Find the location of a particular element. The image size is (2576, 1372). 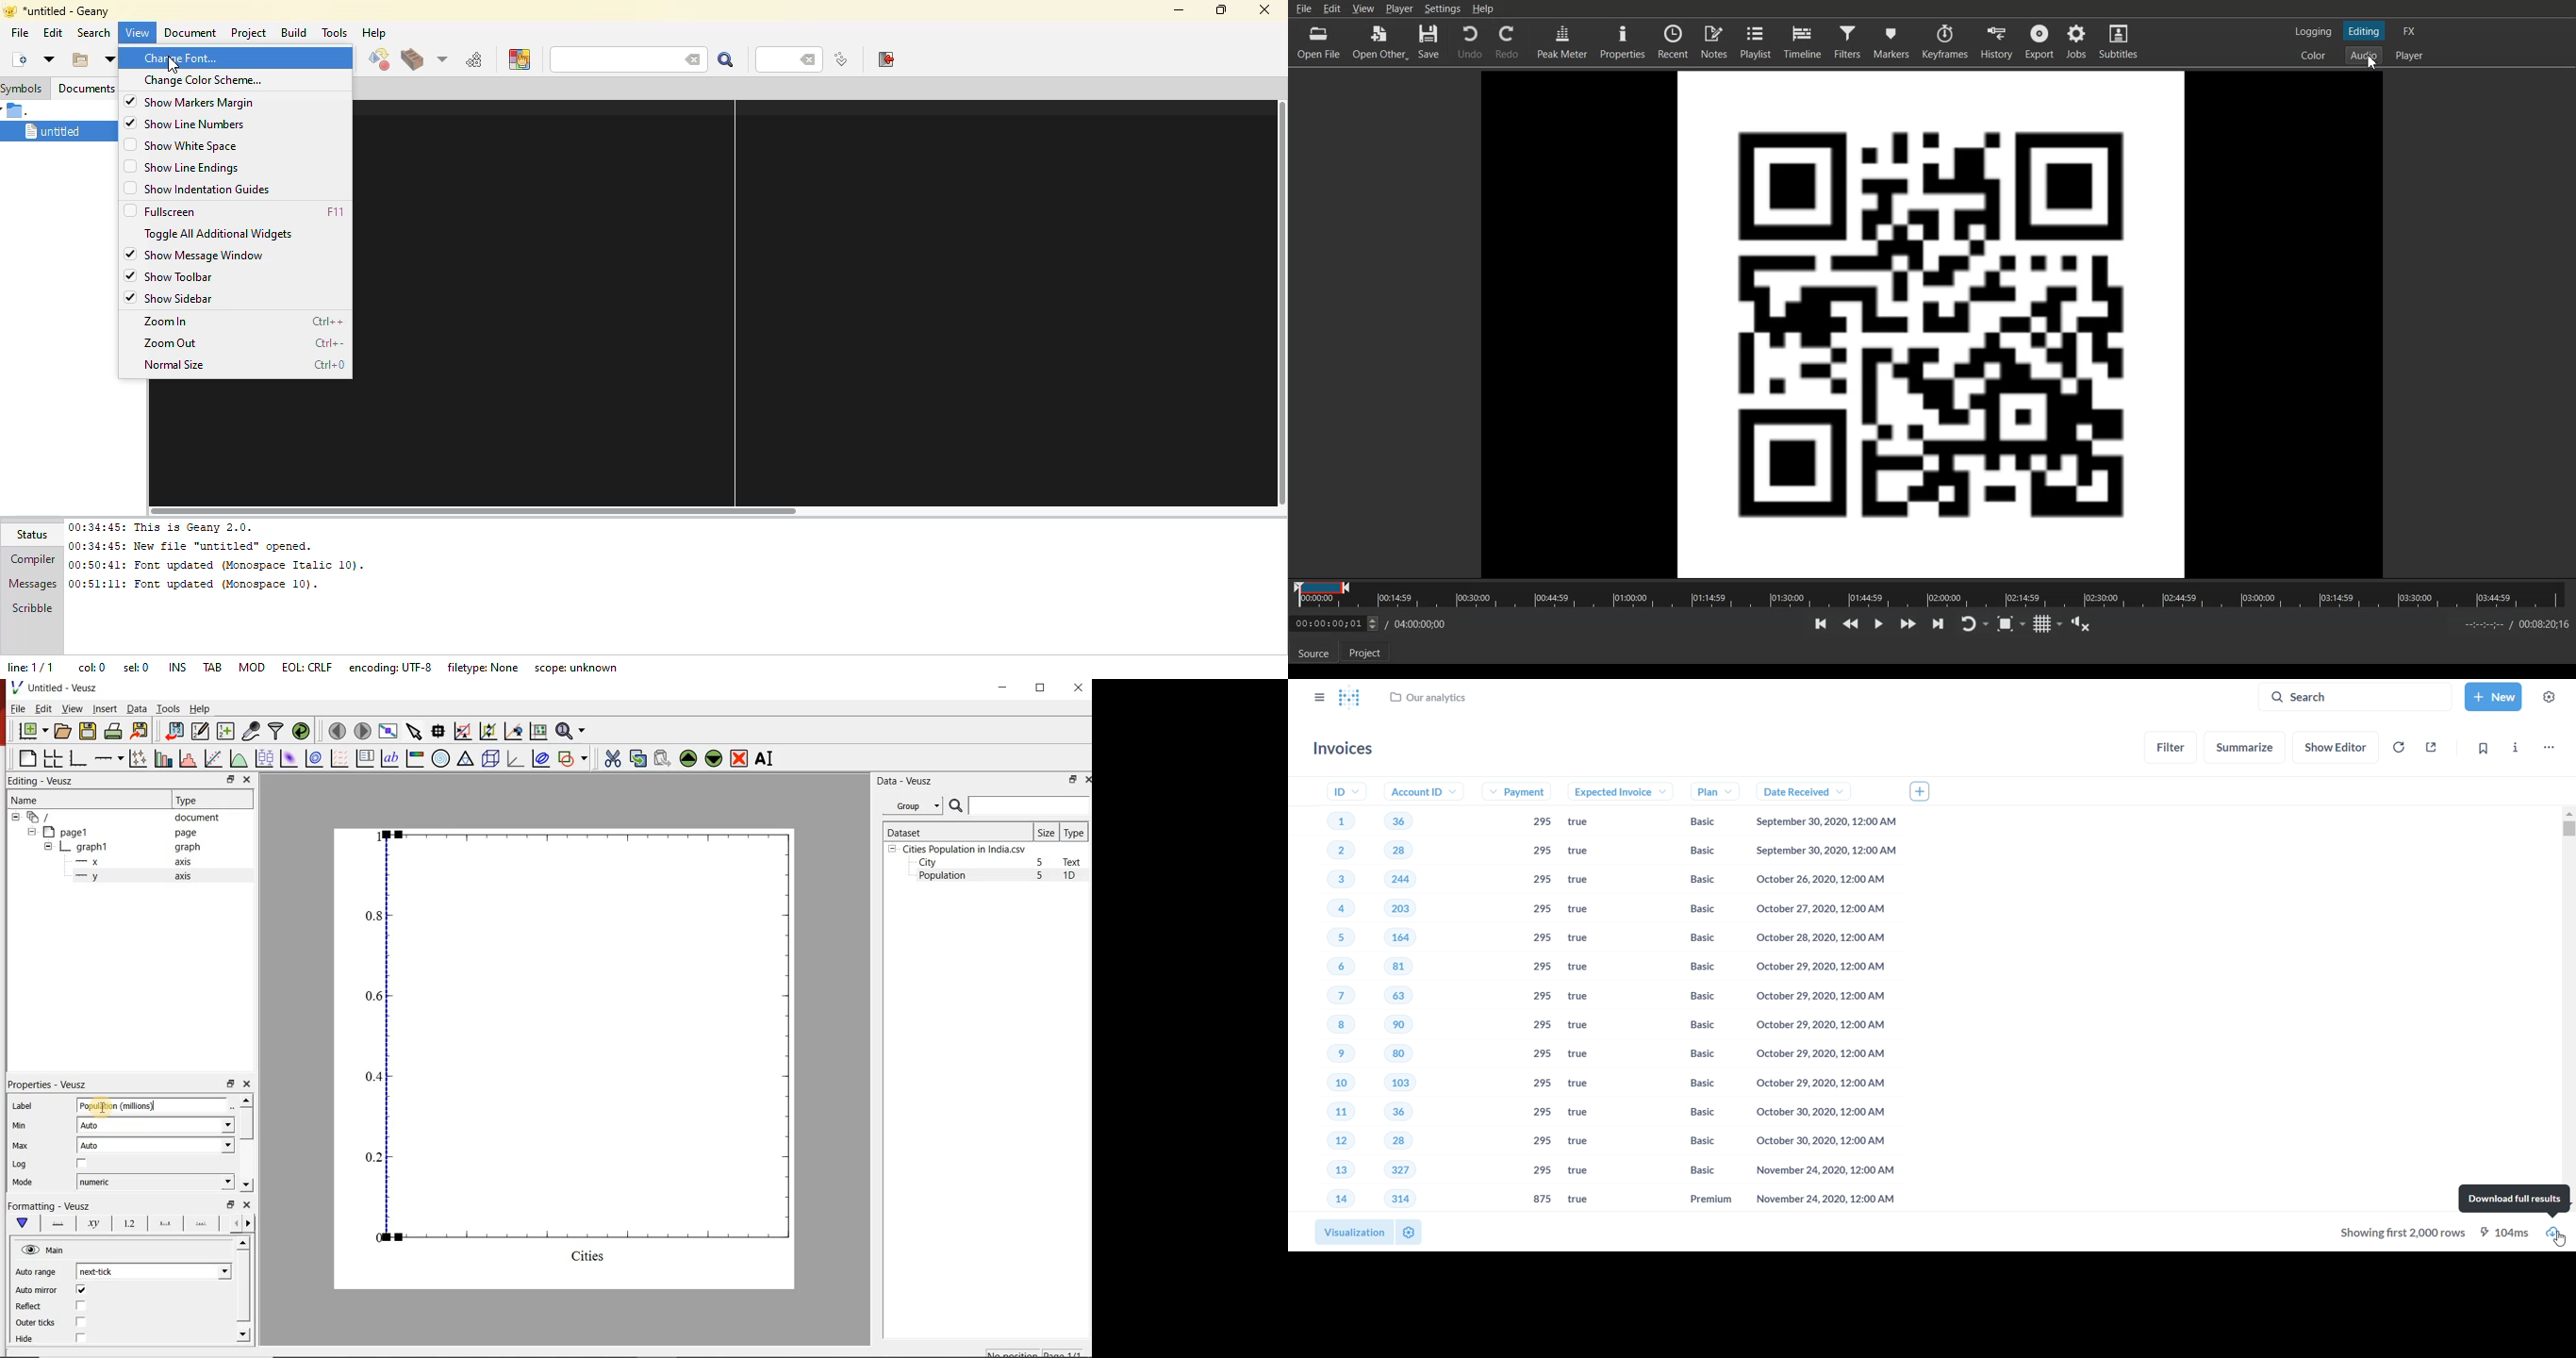

true is located at coordinates (1585, 880).